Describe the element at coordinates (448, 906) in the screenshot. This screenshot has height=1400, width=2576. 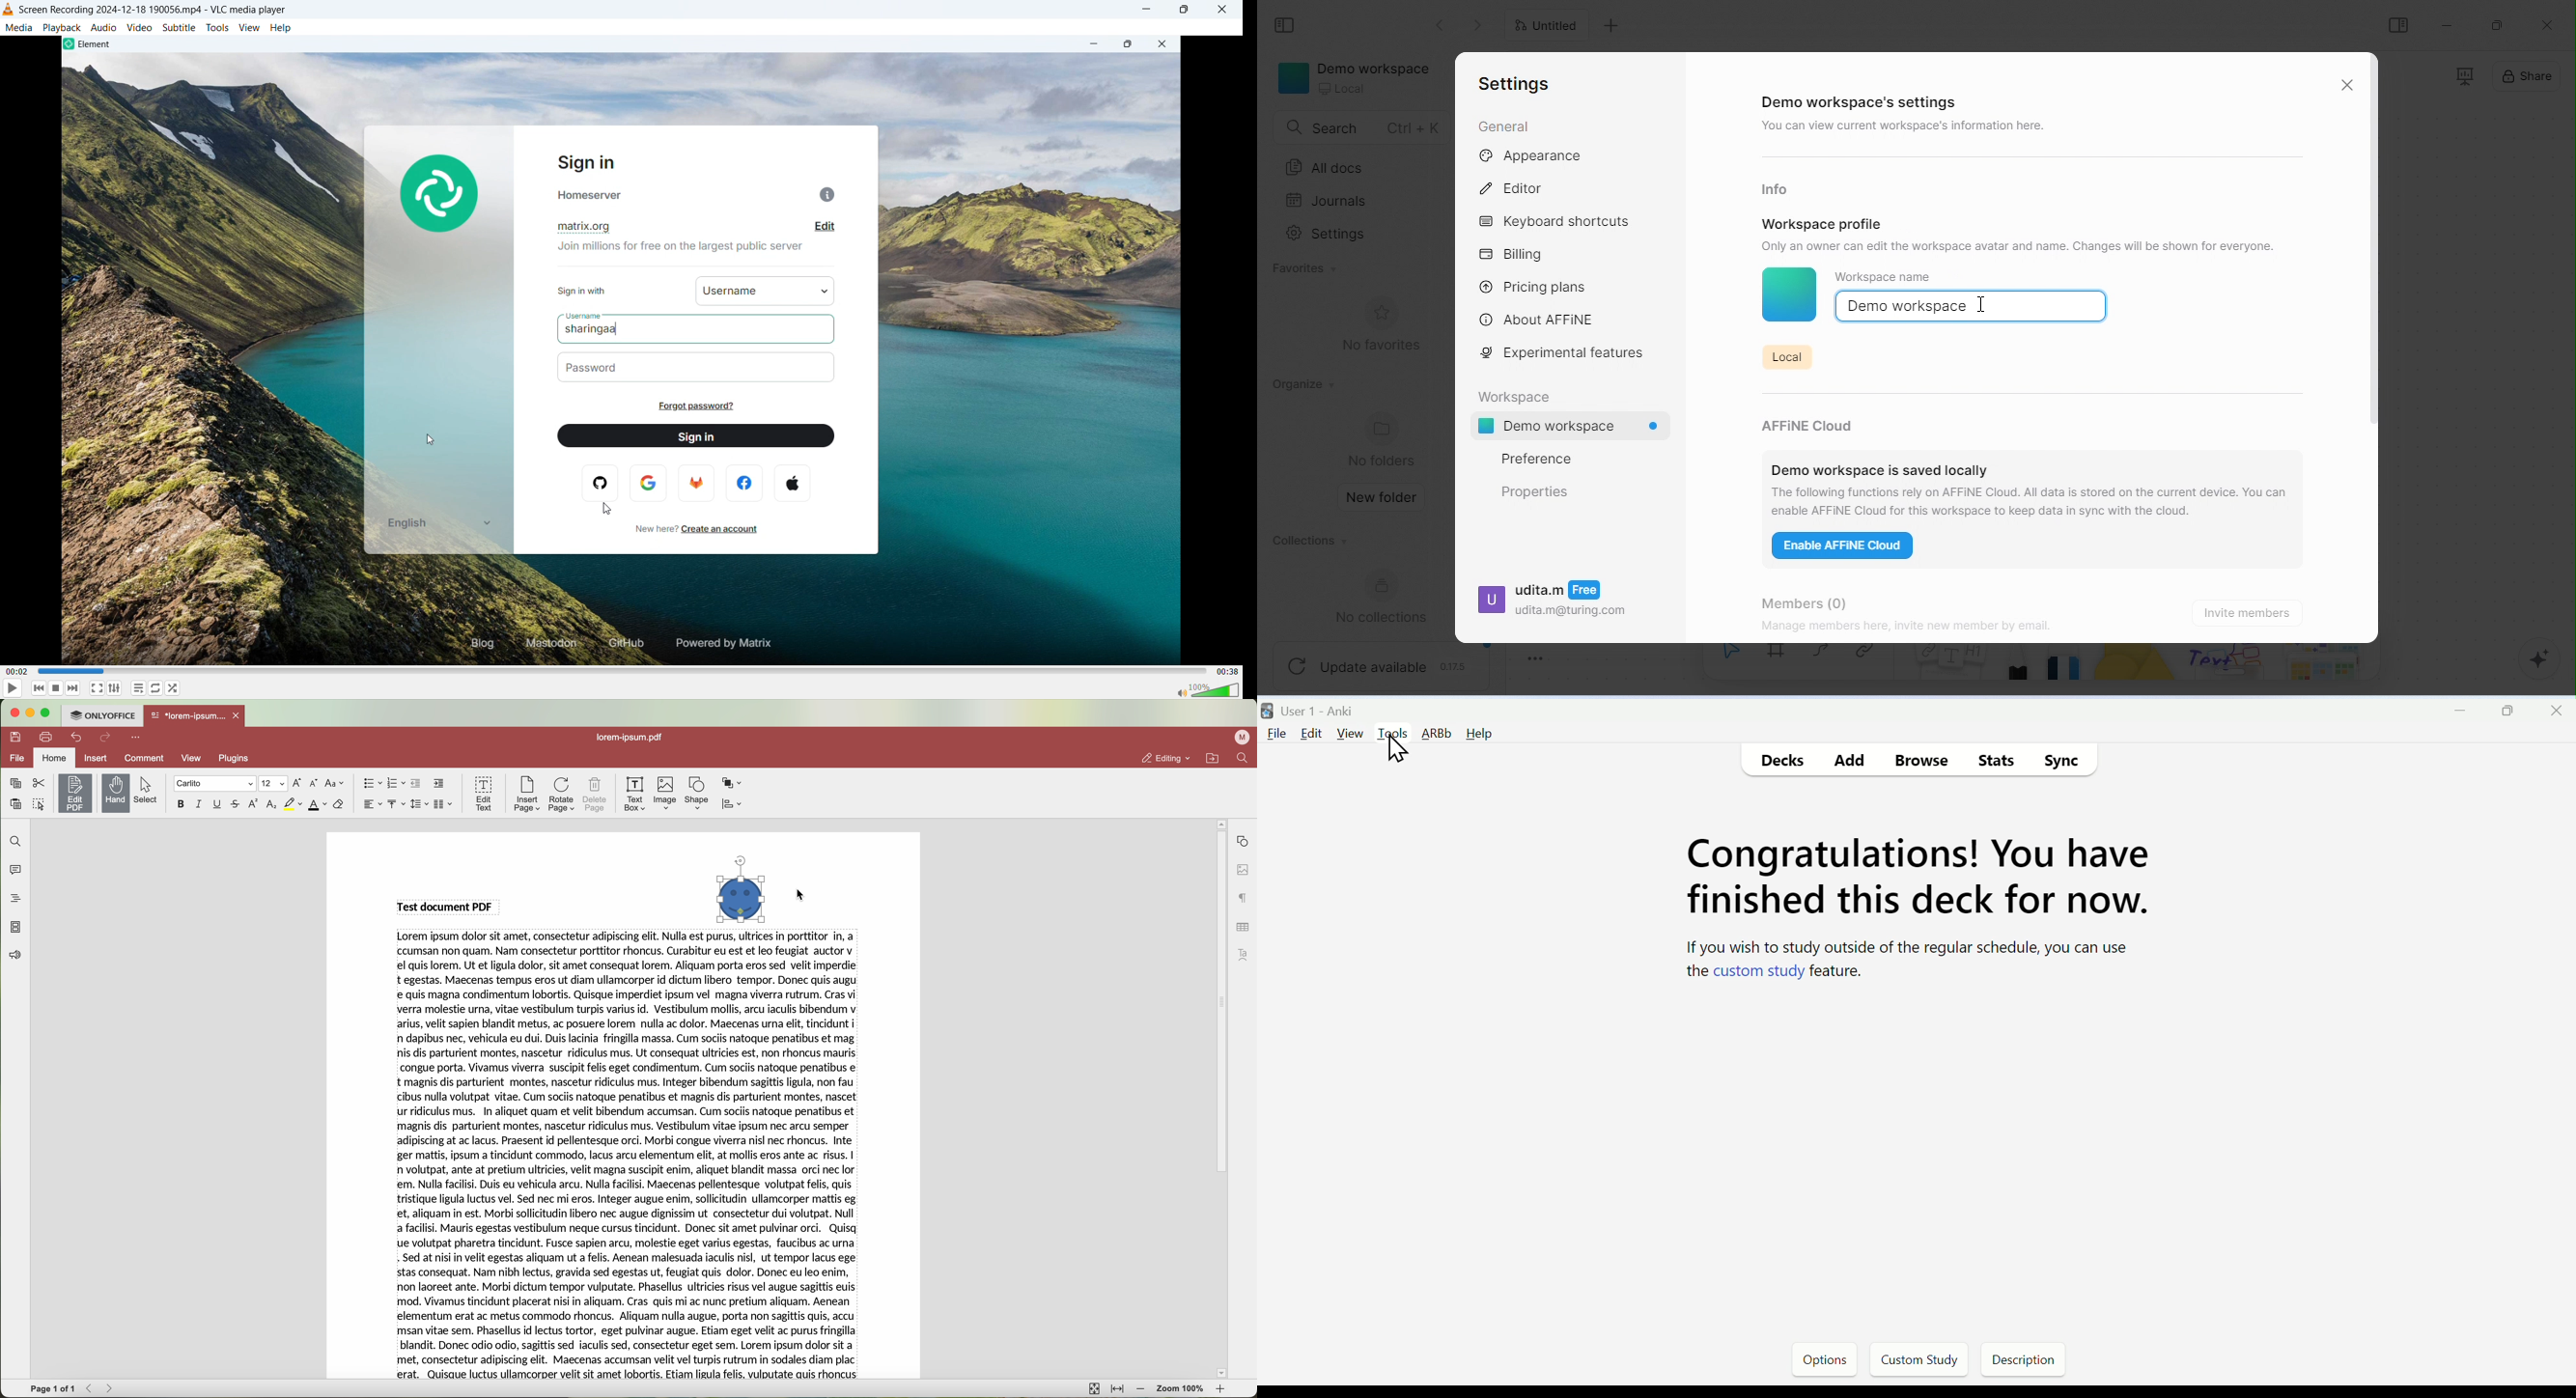
I see `selected title` at that location.